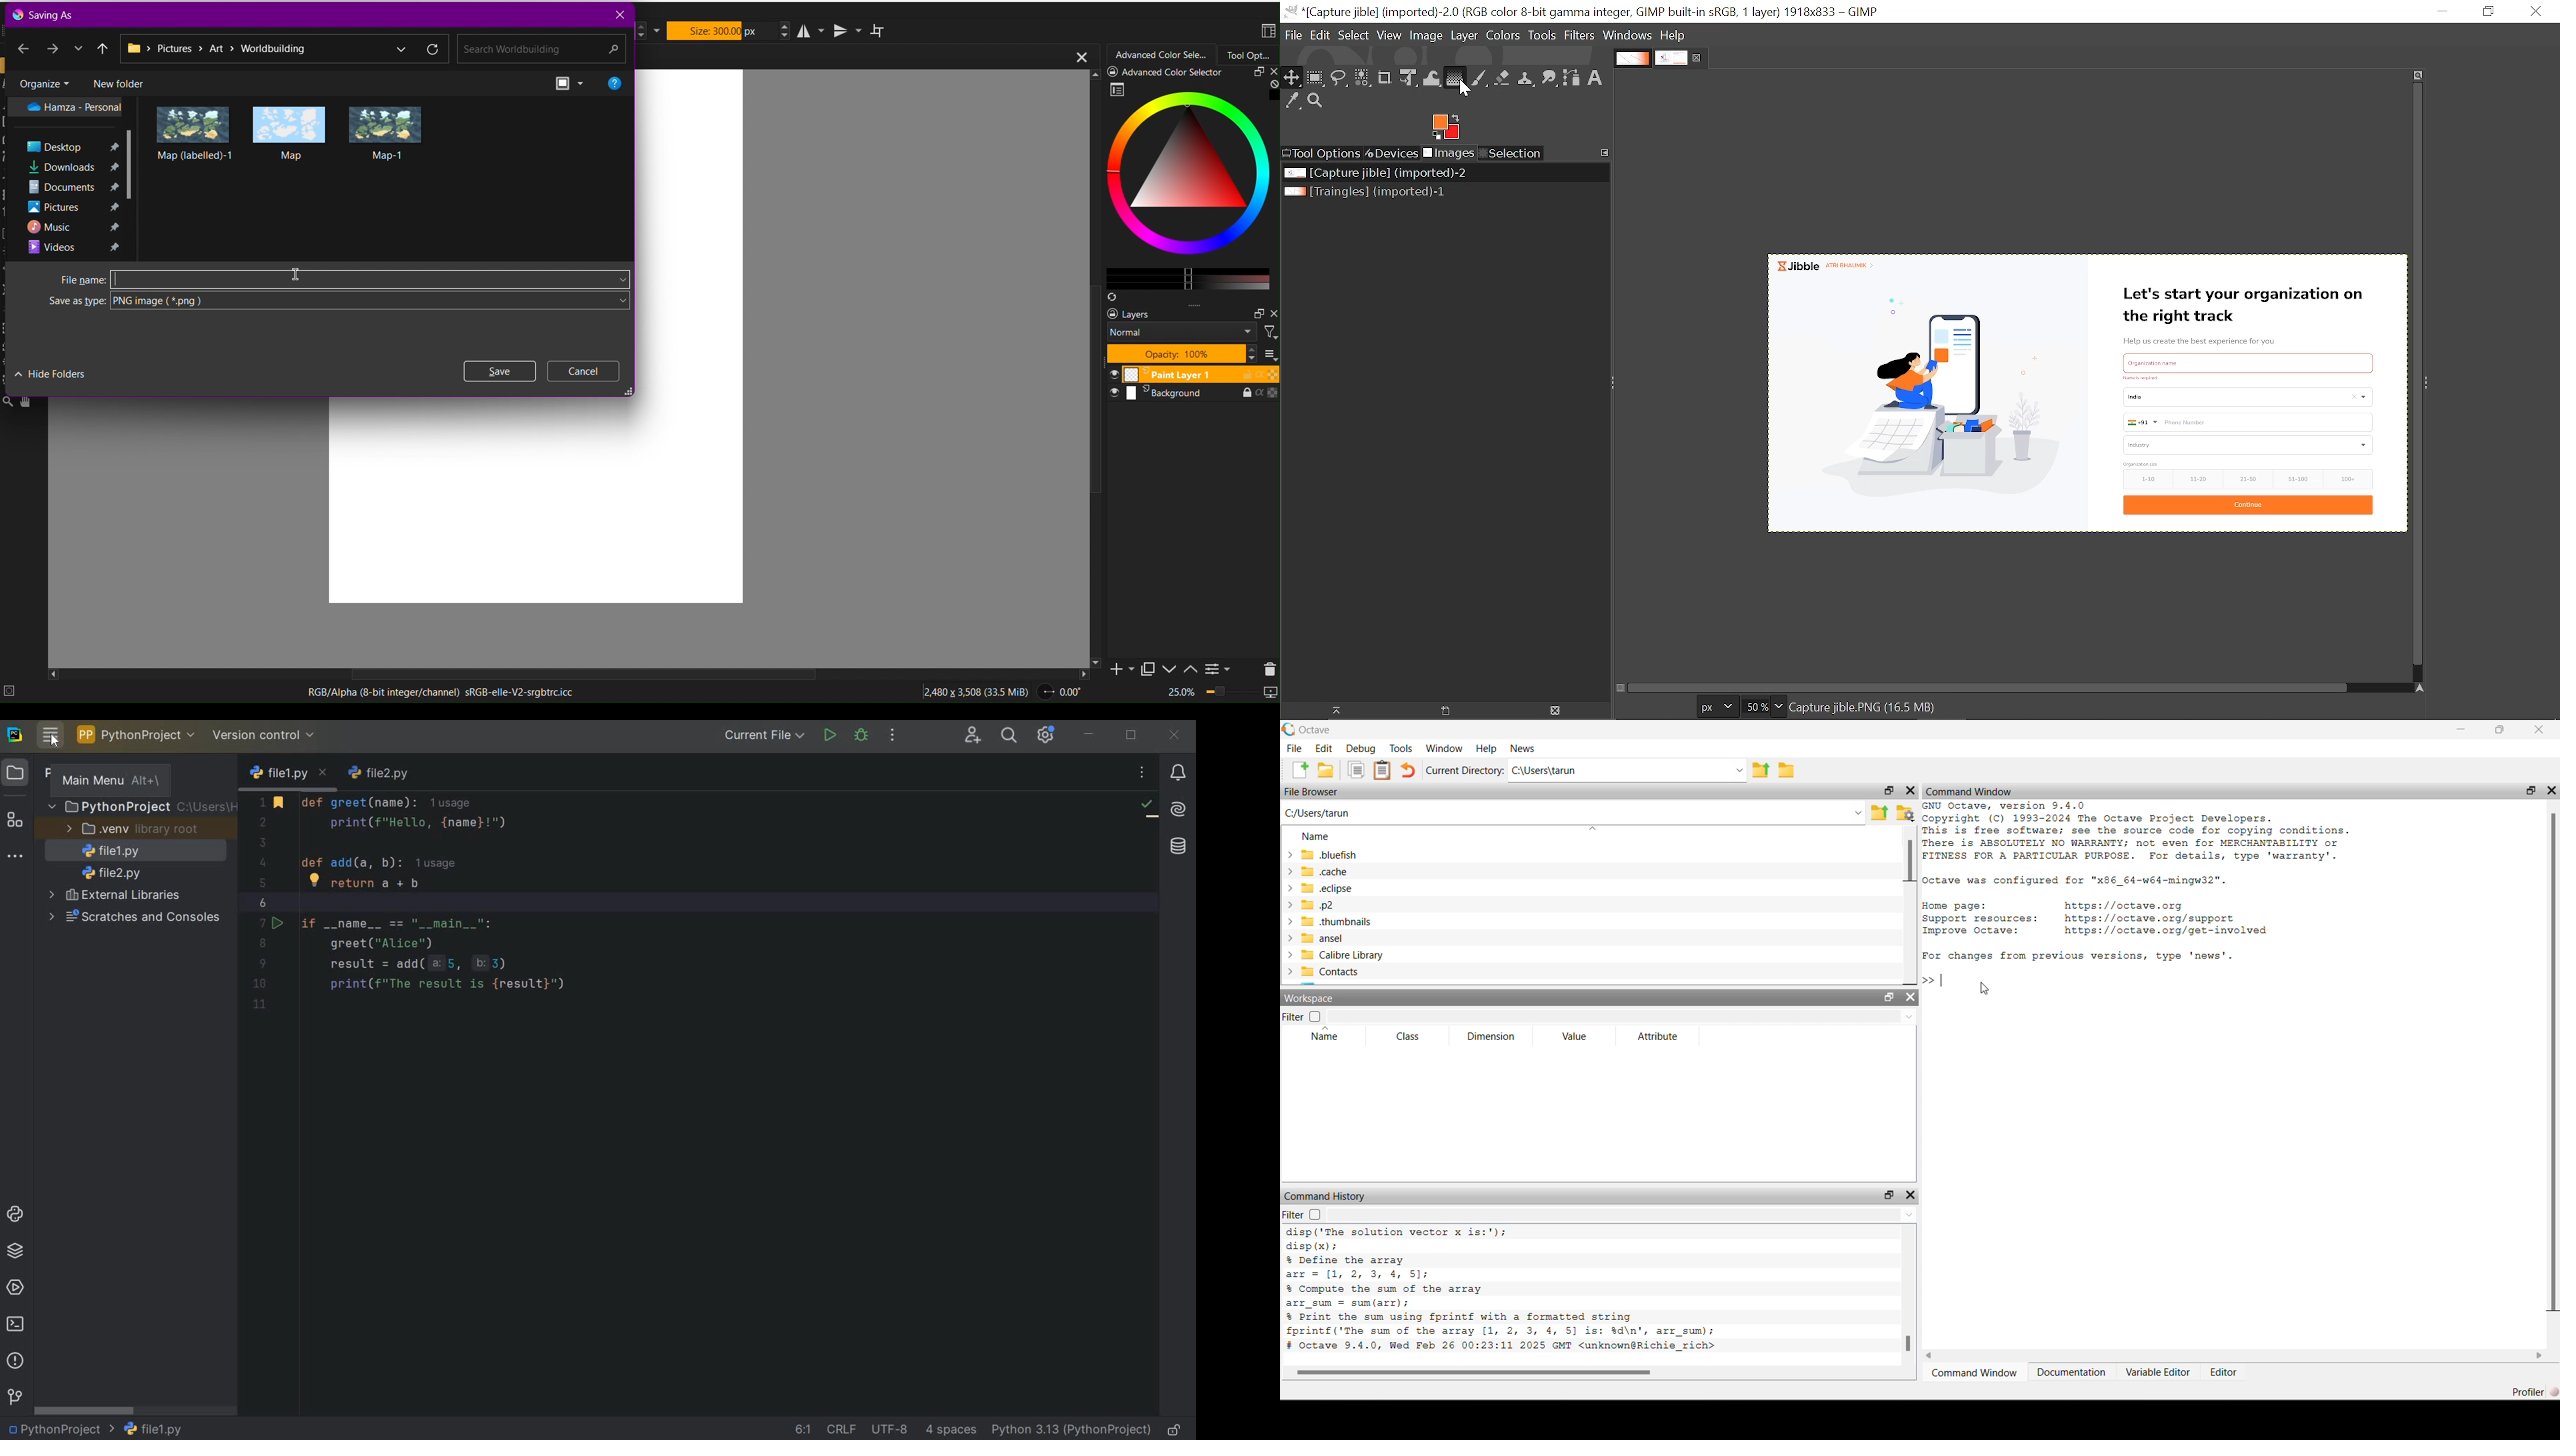 This screenshot has width=2576, height=1456. What do you see at coordinates (1624, 1015) in the screenshot?
I see `drop down` at bounding box center [1624, 1015].